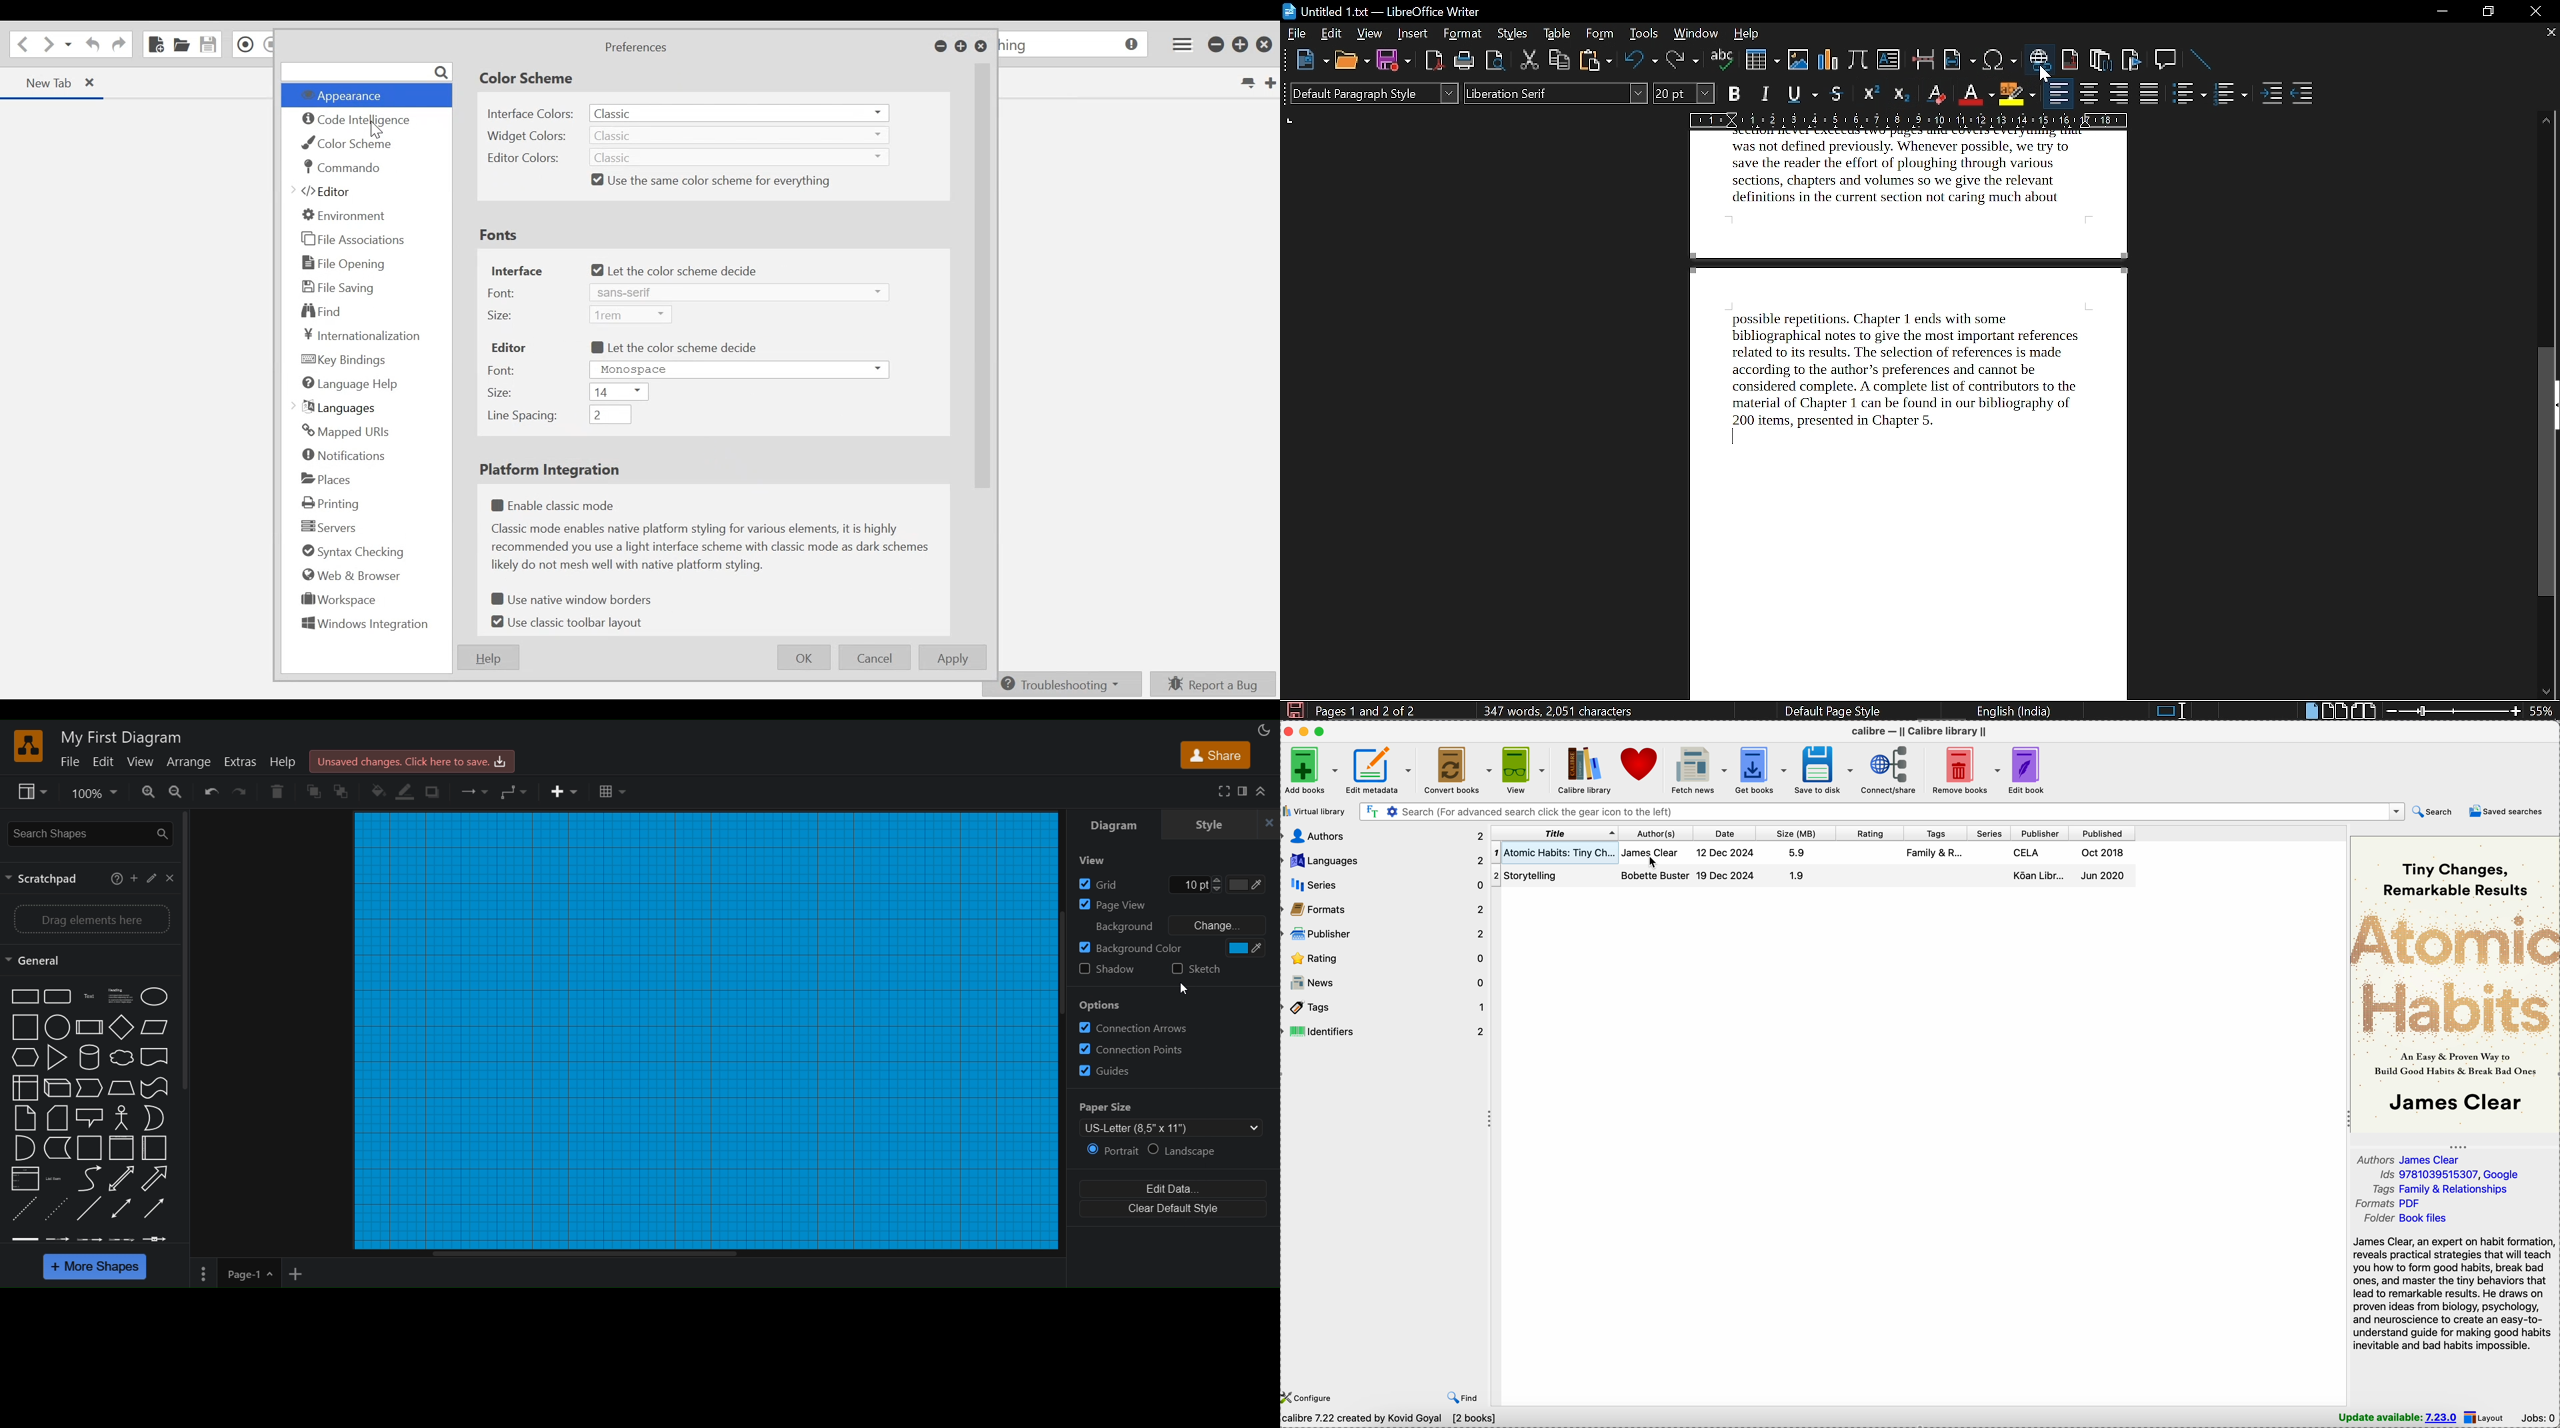 Image resolution: width=2576 pixels, height=1428 pixels. What do you see at coordinates (47, 45) in the screenshot?
I see `Go forward one location` at bounding box center [47, 45].